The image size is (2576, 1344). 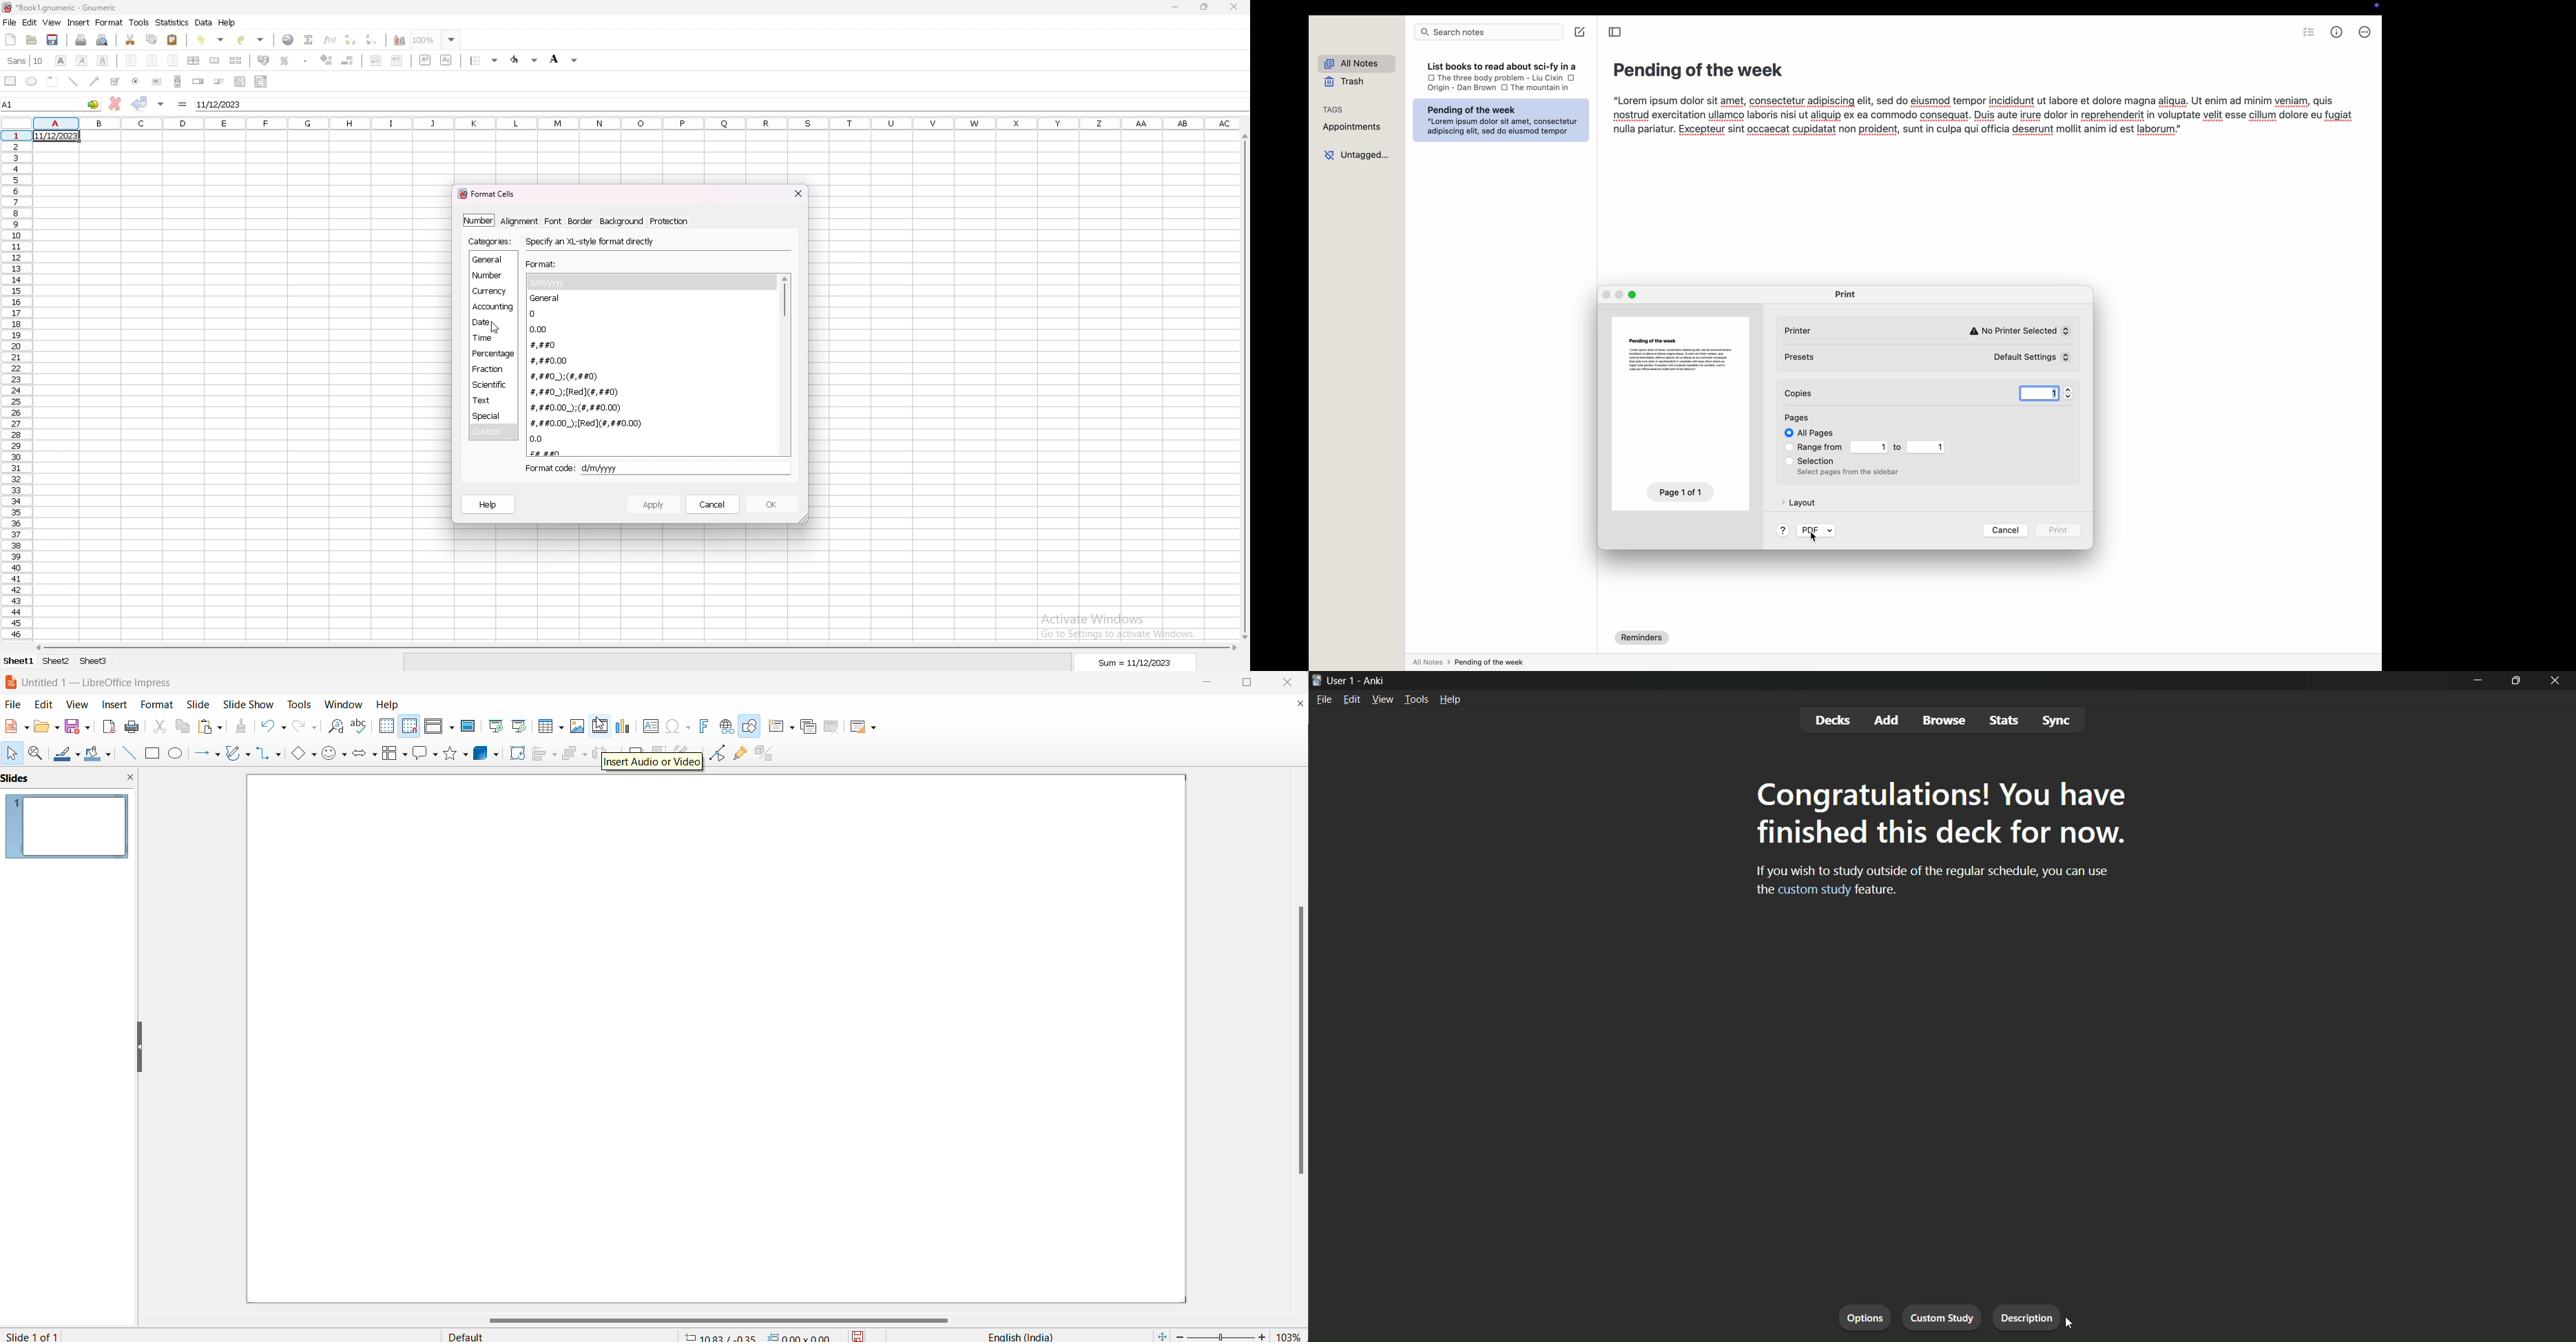 What do you see at coordinates (214, 61) in the screenshot?
I see `merge cells` at bounding box center [214, 61].